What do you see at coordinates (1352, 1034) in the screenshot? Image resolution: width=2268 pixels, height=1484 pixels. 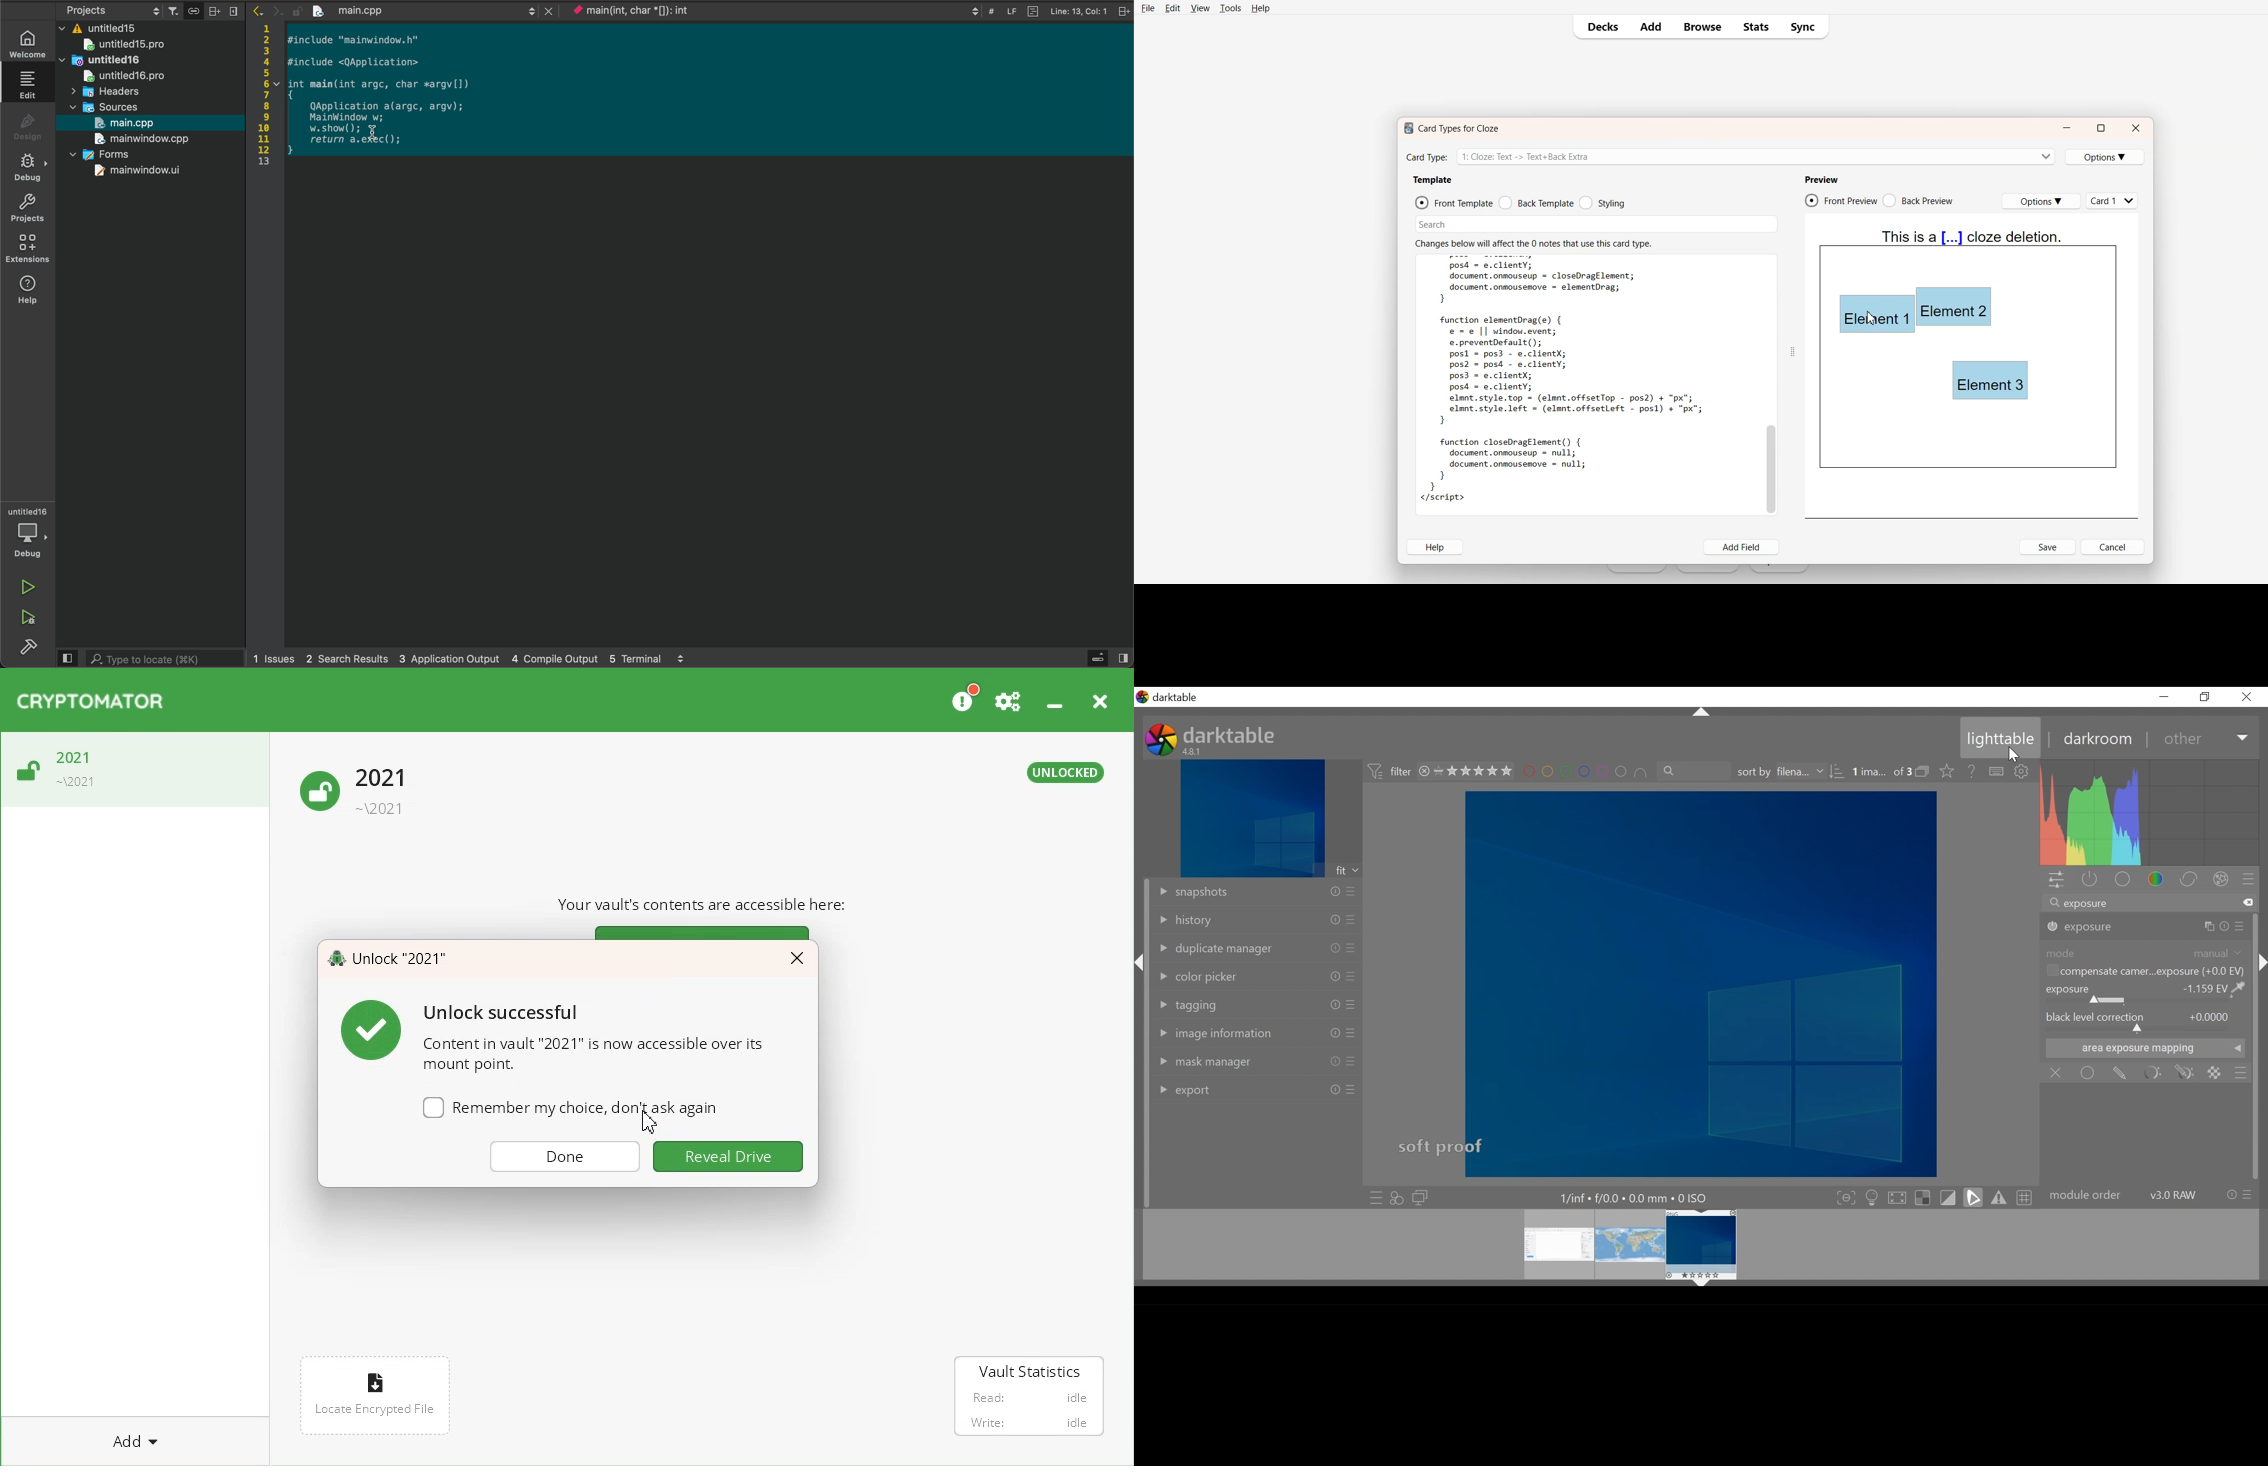 I see `presets` at bounding box center [1352, 1034].